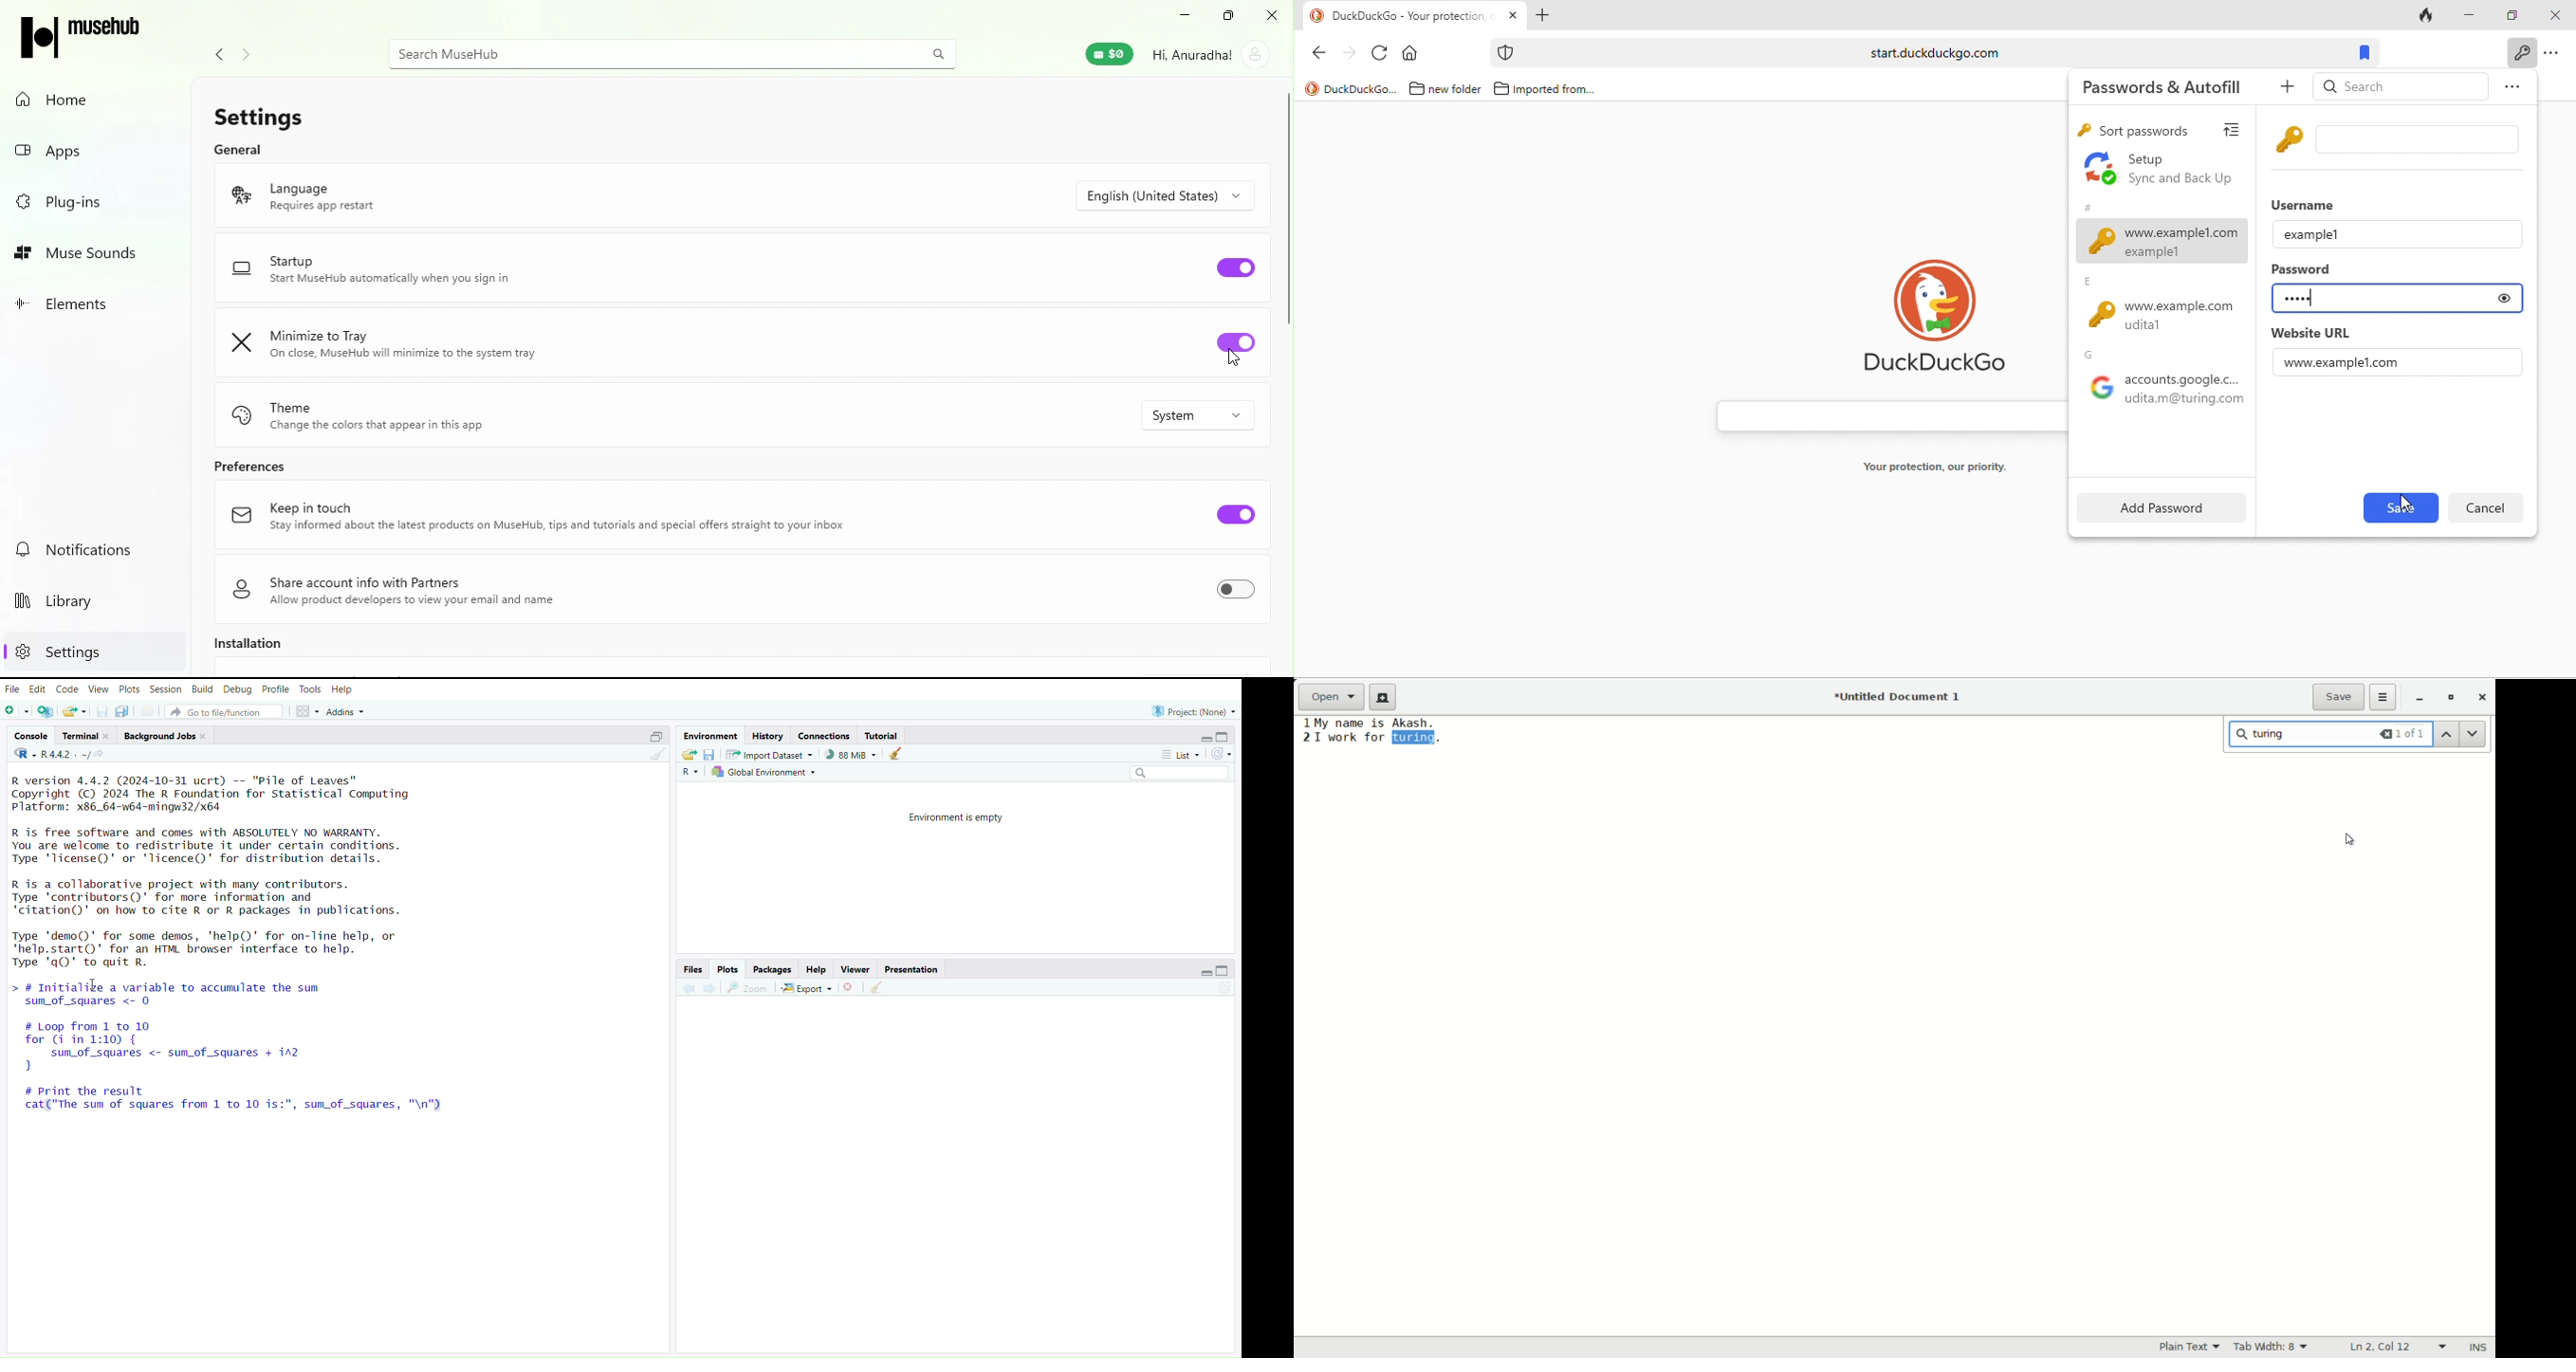  Describe the element at coordinates (129, 689) in the screenshot. I see `plots` at that location.